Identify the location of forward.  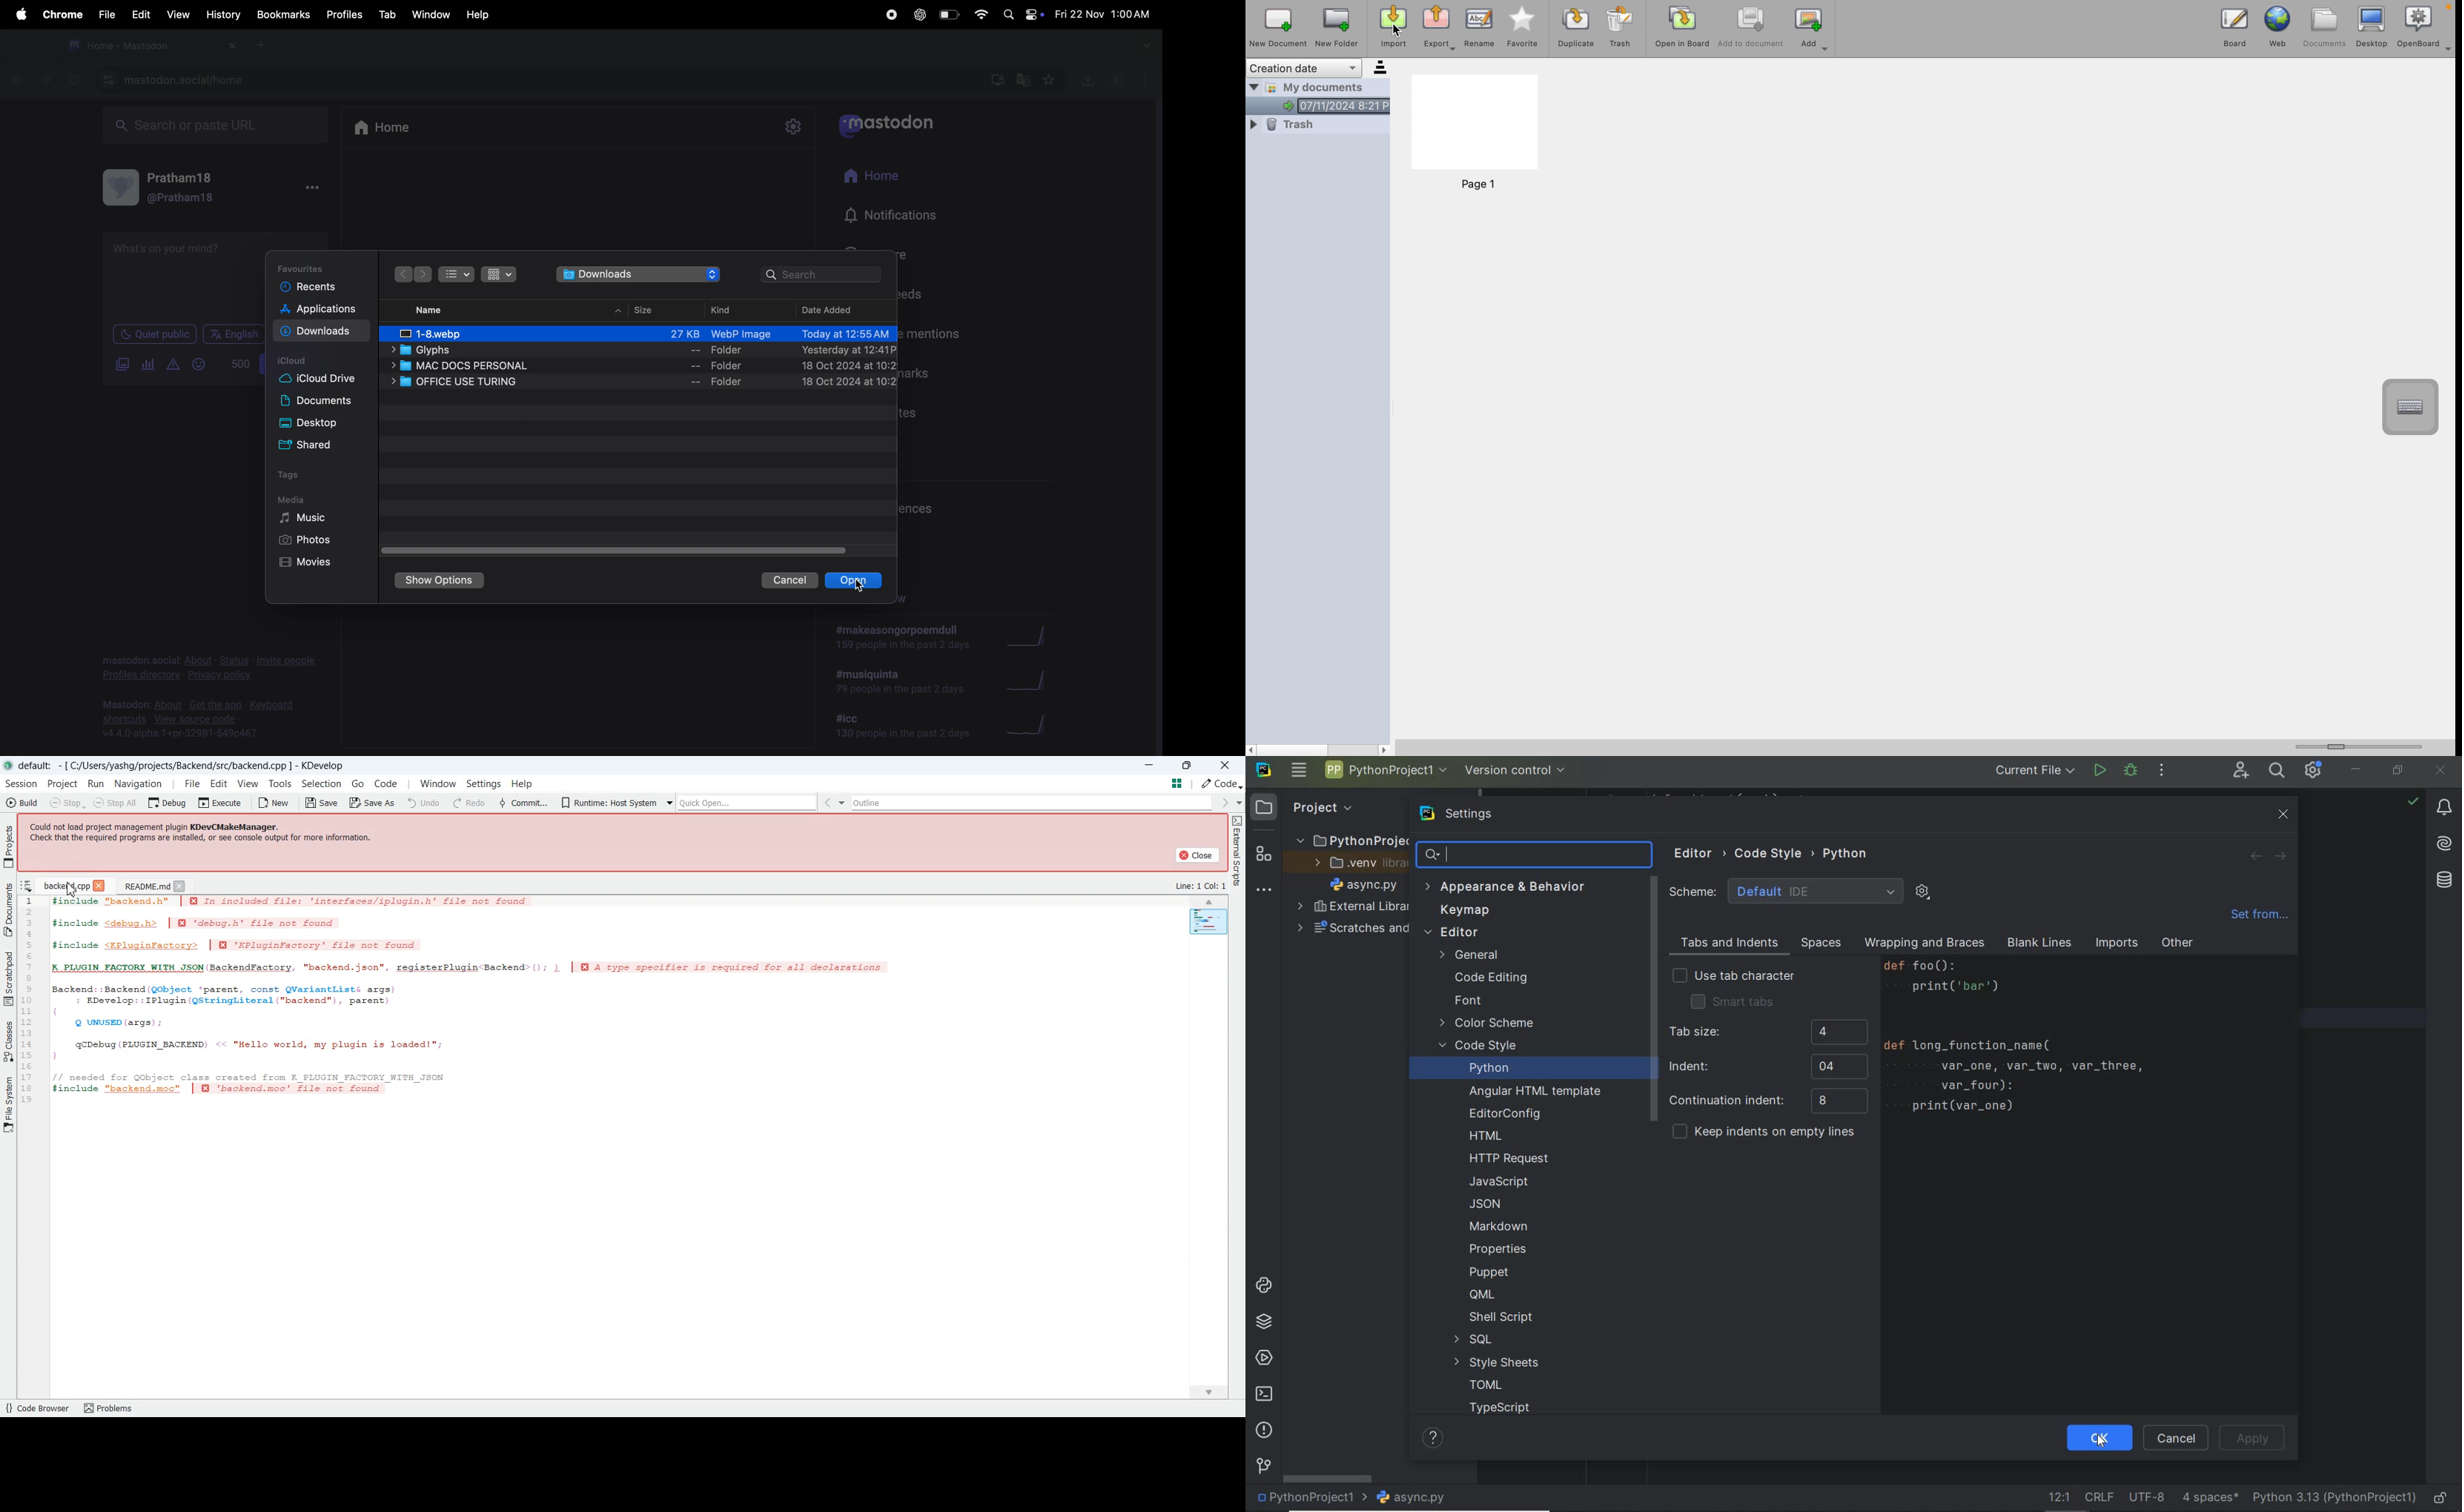
(47, 81).